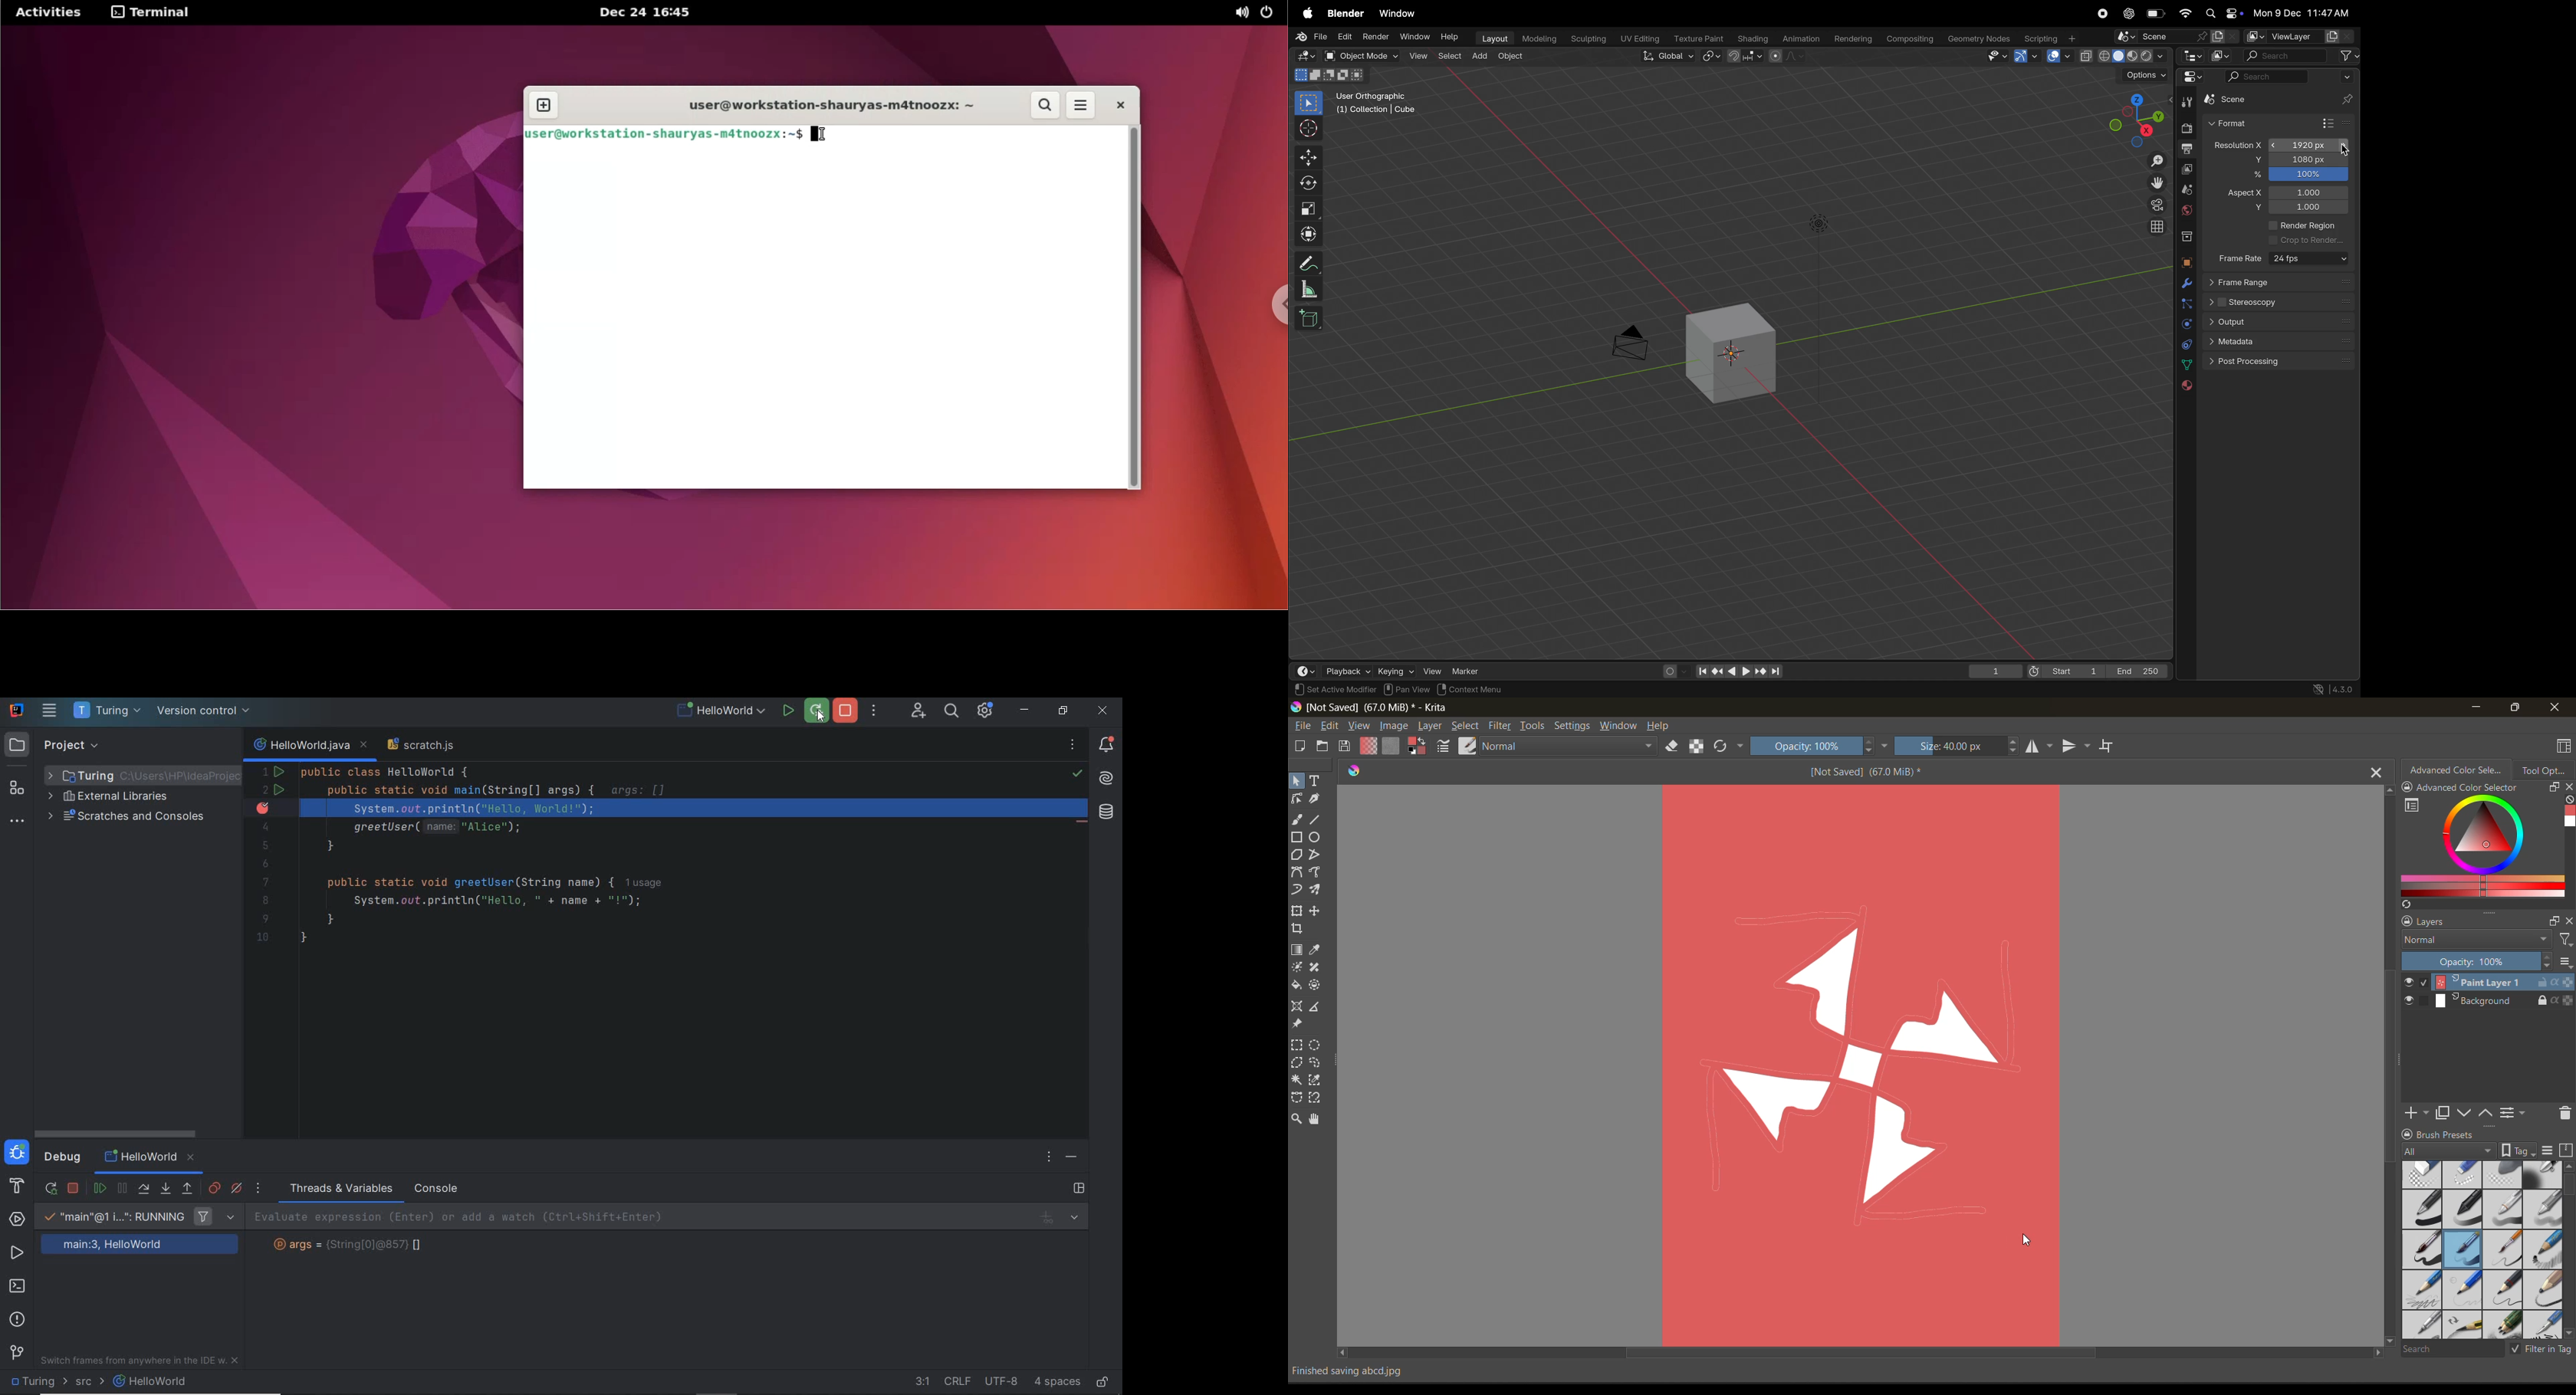 This screenshot has width=2576, height=1400. I want to click on line separator, so click(958, 1382).